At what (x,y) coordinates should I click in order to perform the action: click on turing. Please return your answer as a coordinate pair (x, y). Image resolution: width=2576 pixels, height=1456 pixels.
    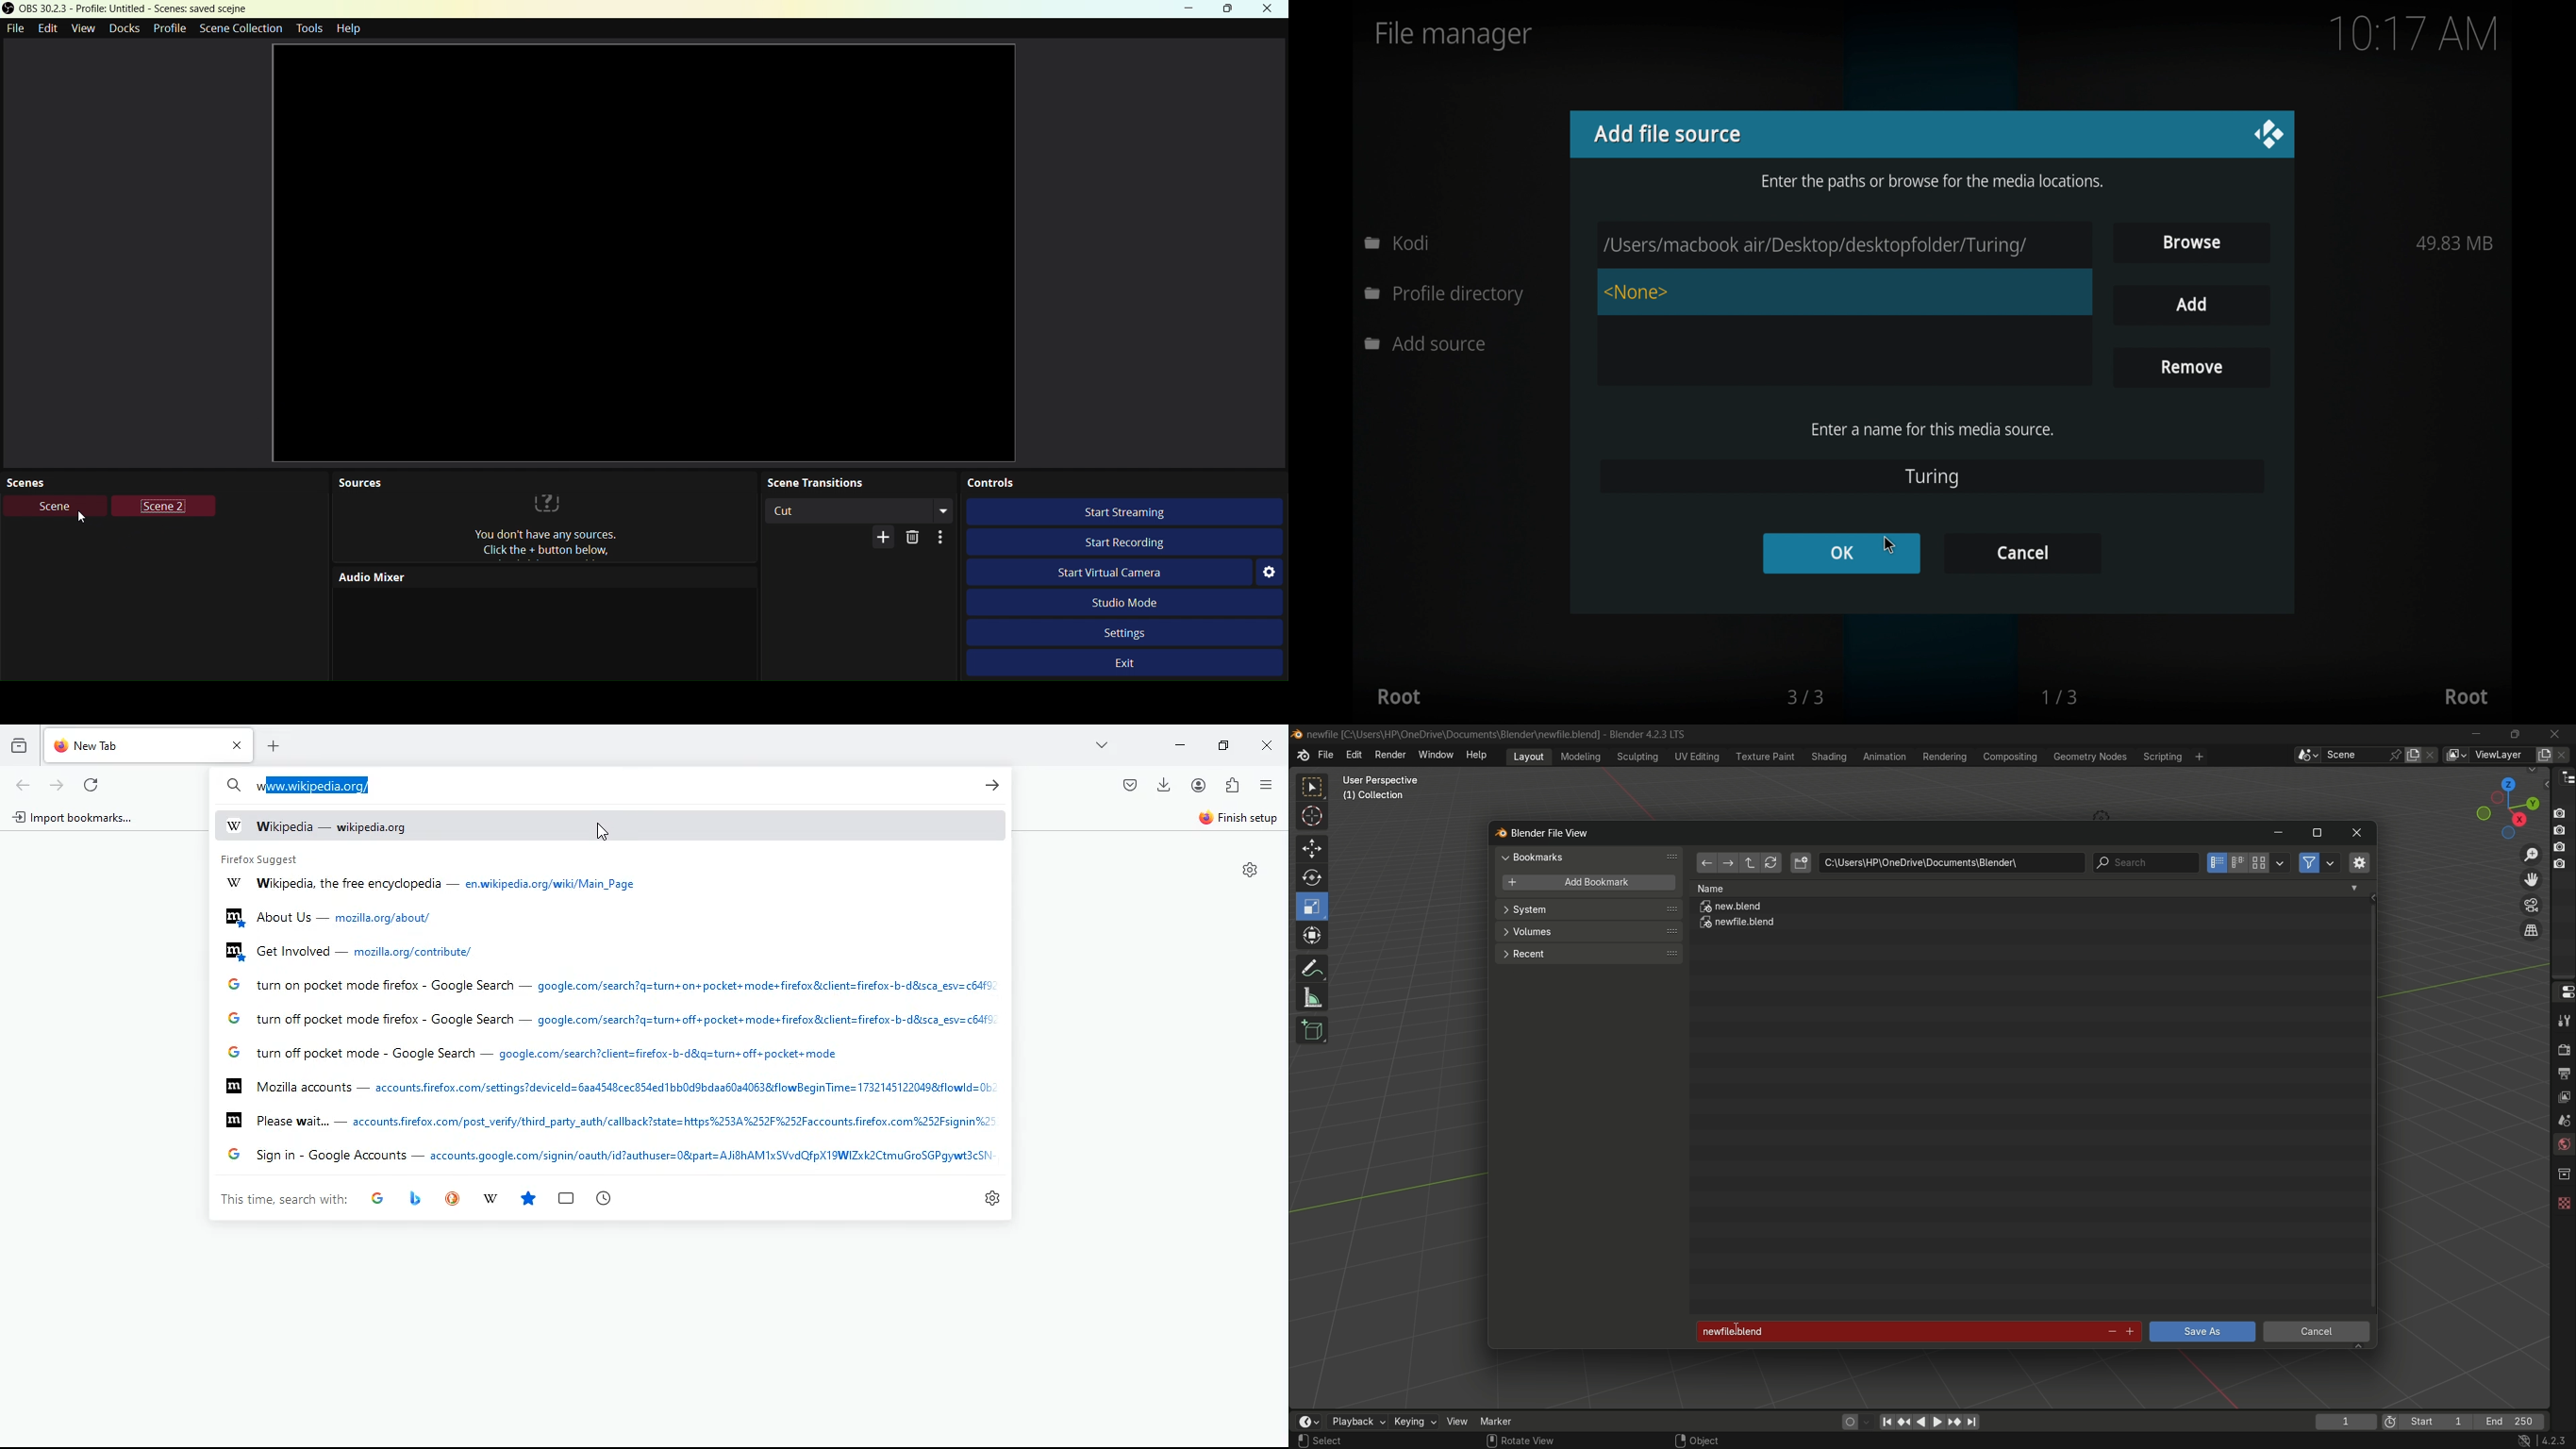
    Looking at the image, I should click on (1932, 477).